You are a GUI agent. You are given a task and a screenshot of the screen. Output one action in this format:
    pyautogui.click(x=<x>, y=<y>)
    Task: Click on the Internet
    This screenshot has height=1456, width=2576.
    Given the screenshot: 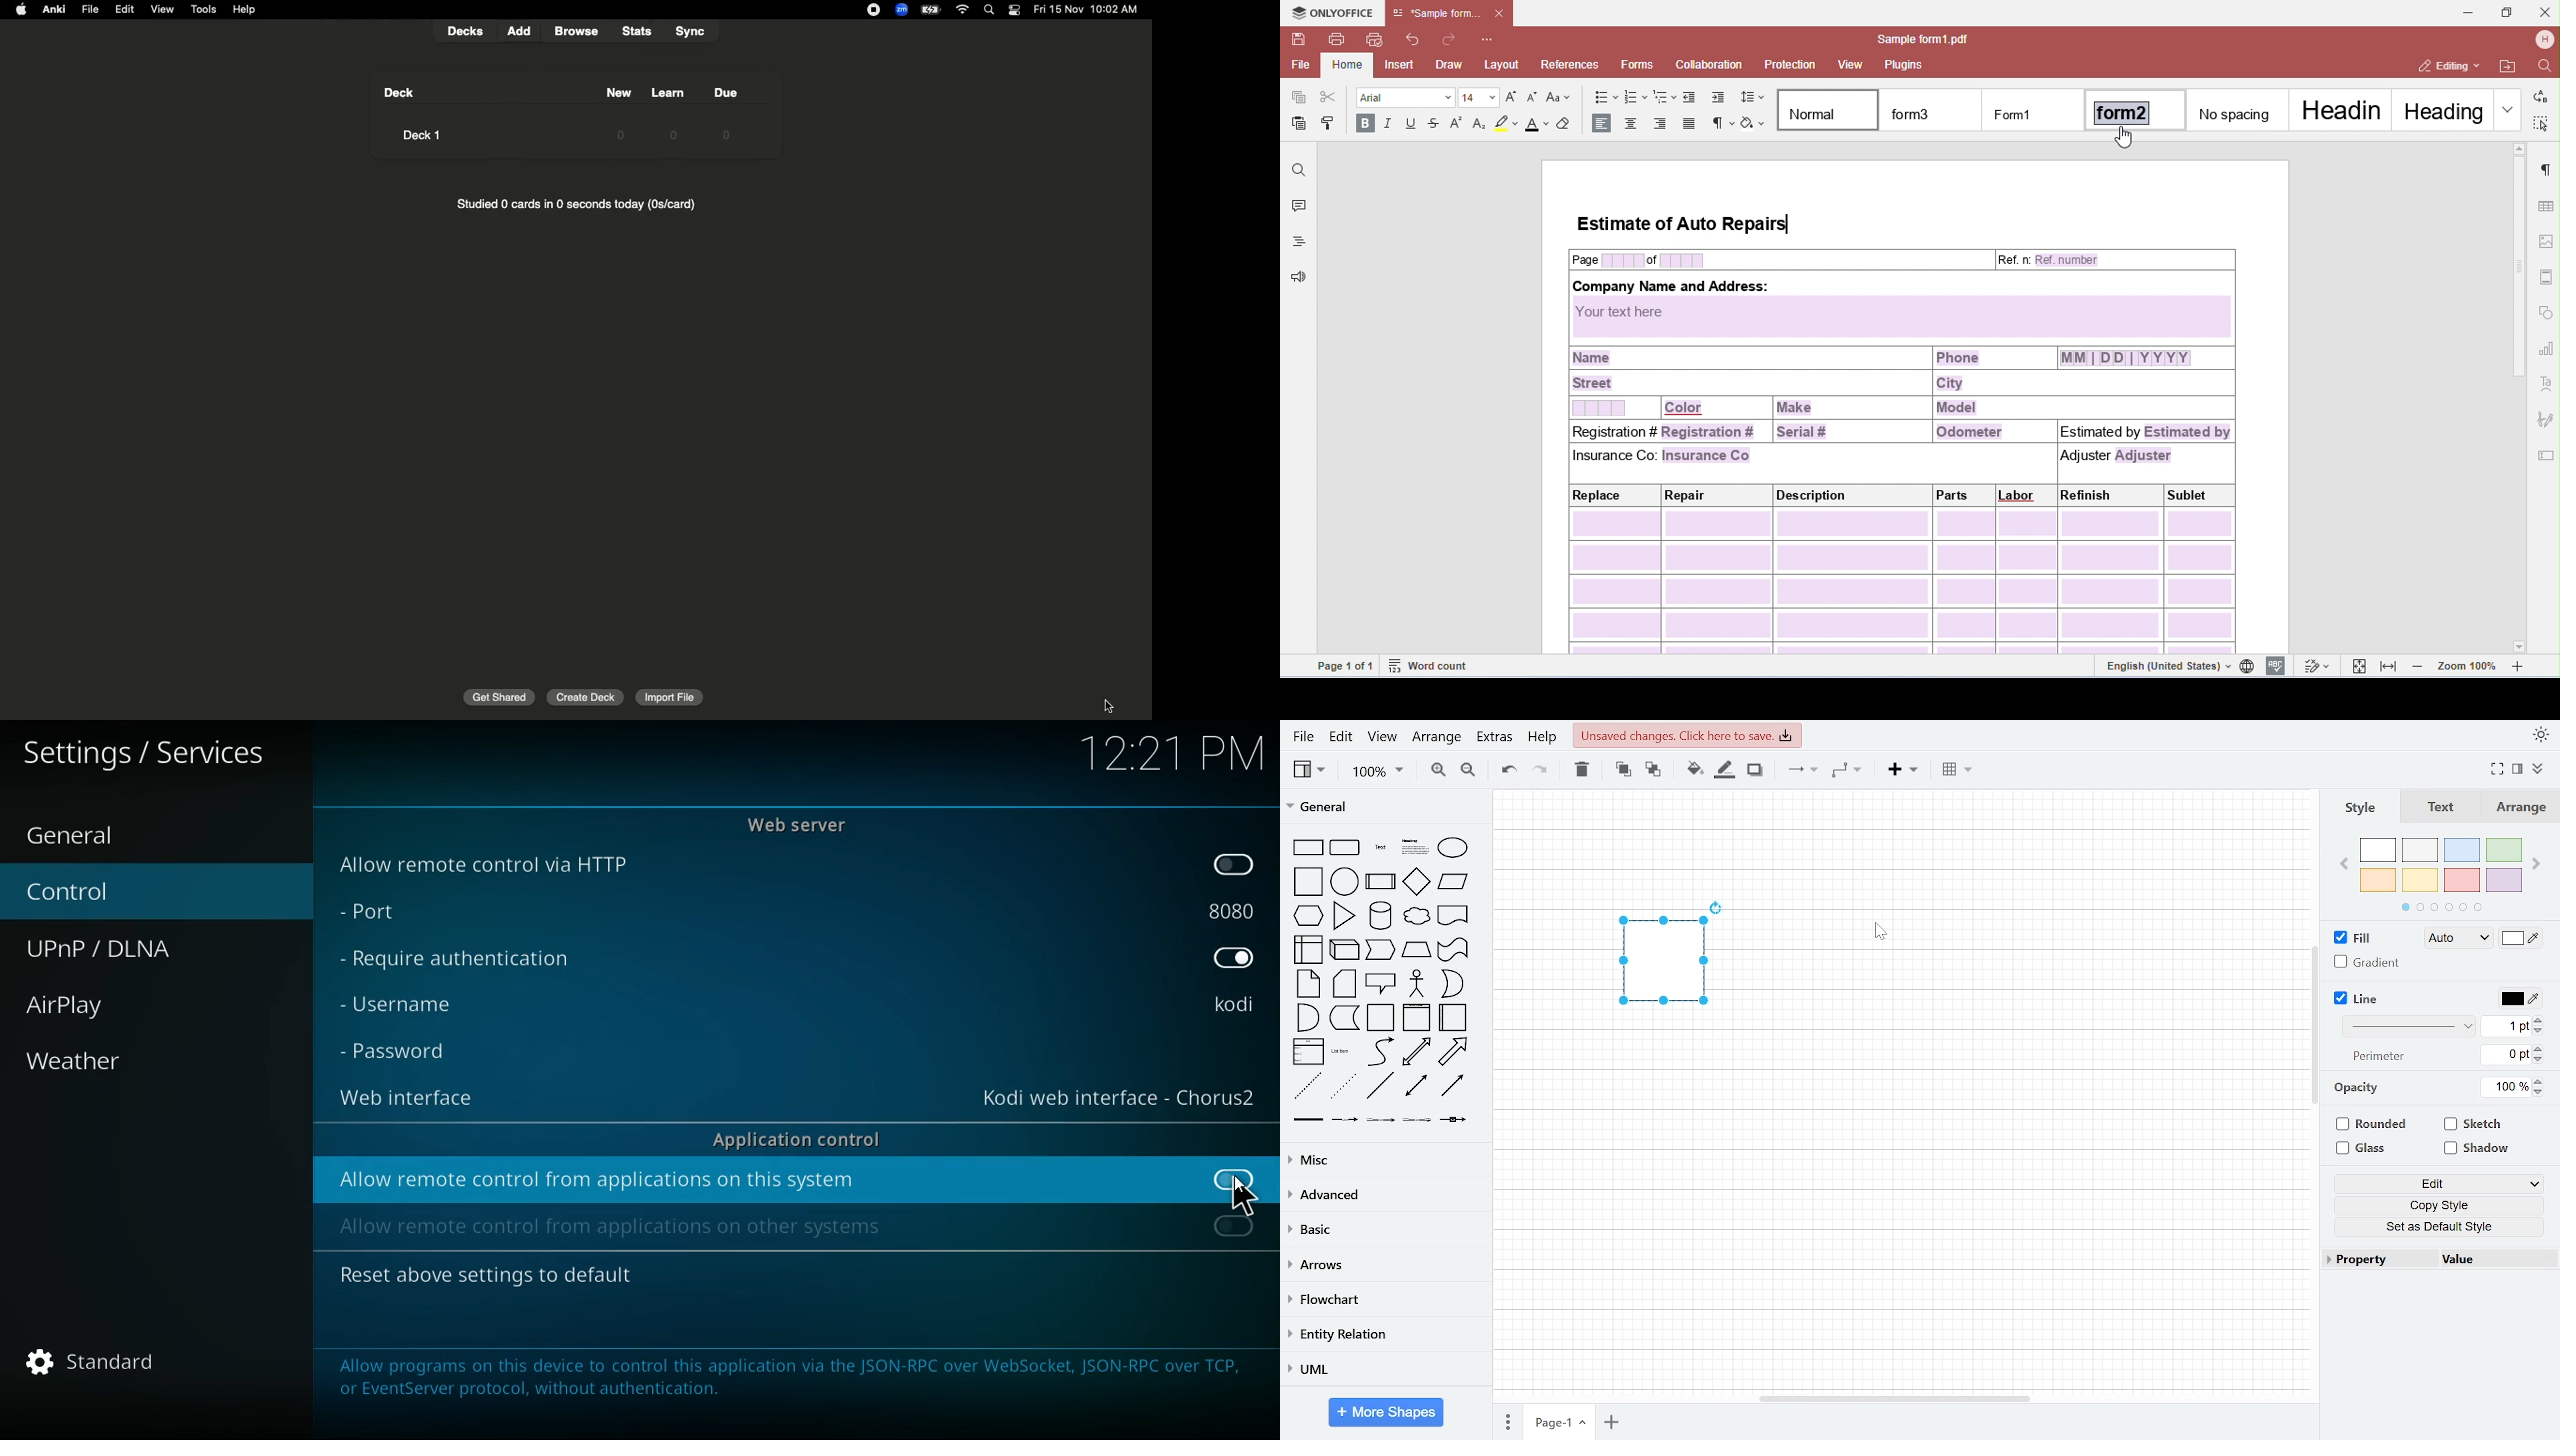 What is the action you would take?
    pyautogui.click(x=964, y=10)
    